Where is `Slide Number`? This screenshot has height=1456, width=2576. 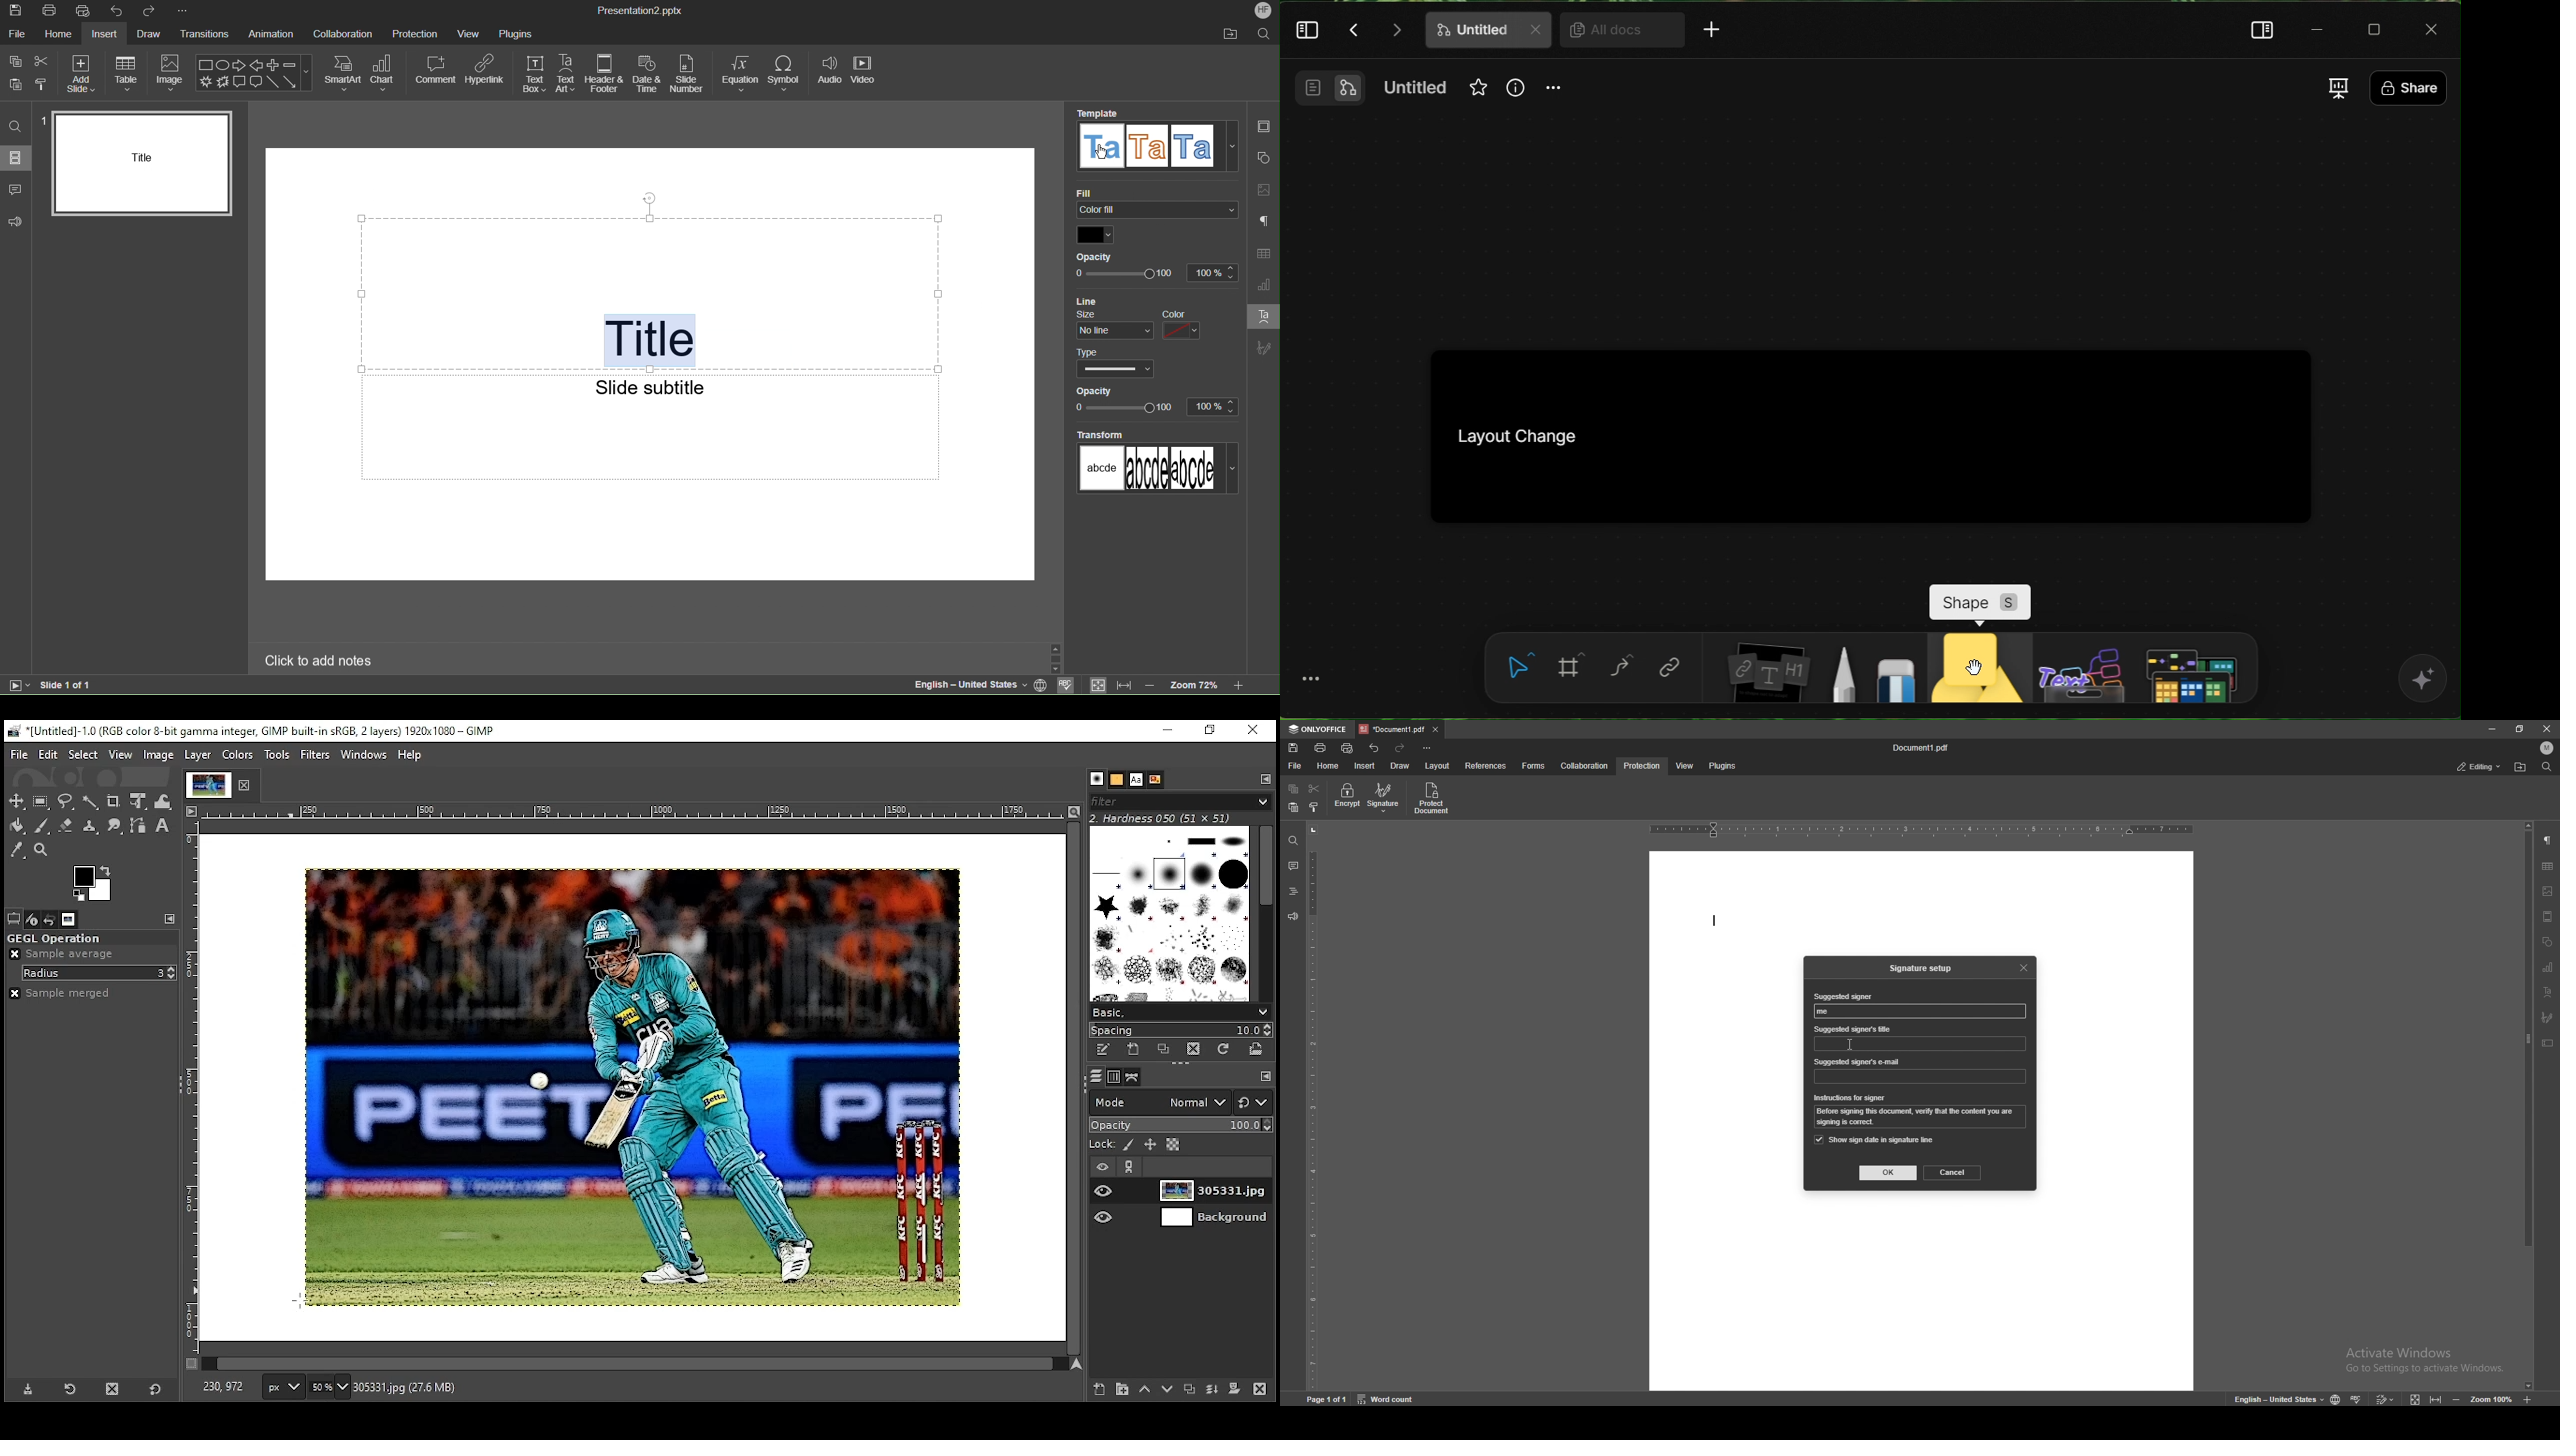
Slide Number is located at coordinates (690, 73).